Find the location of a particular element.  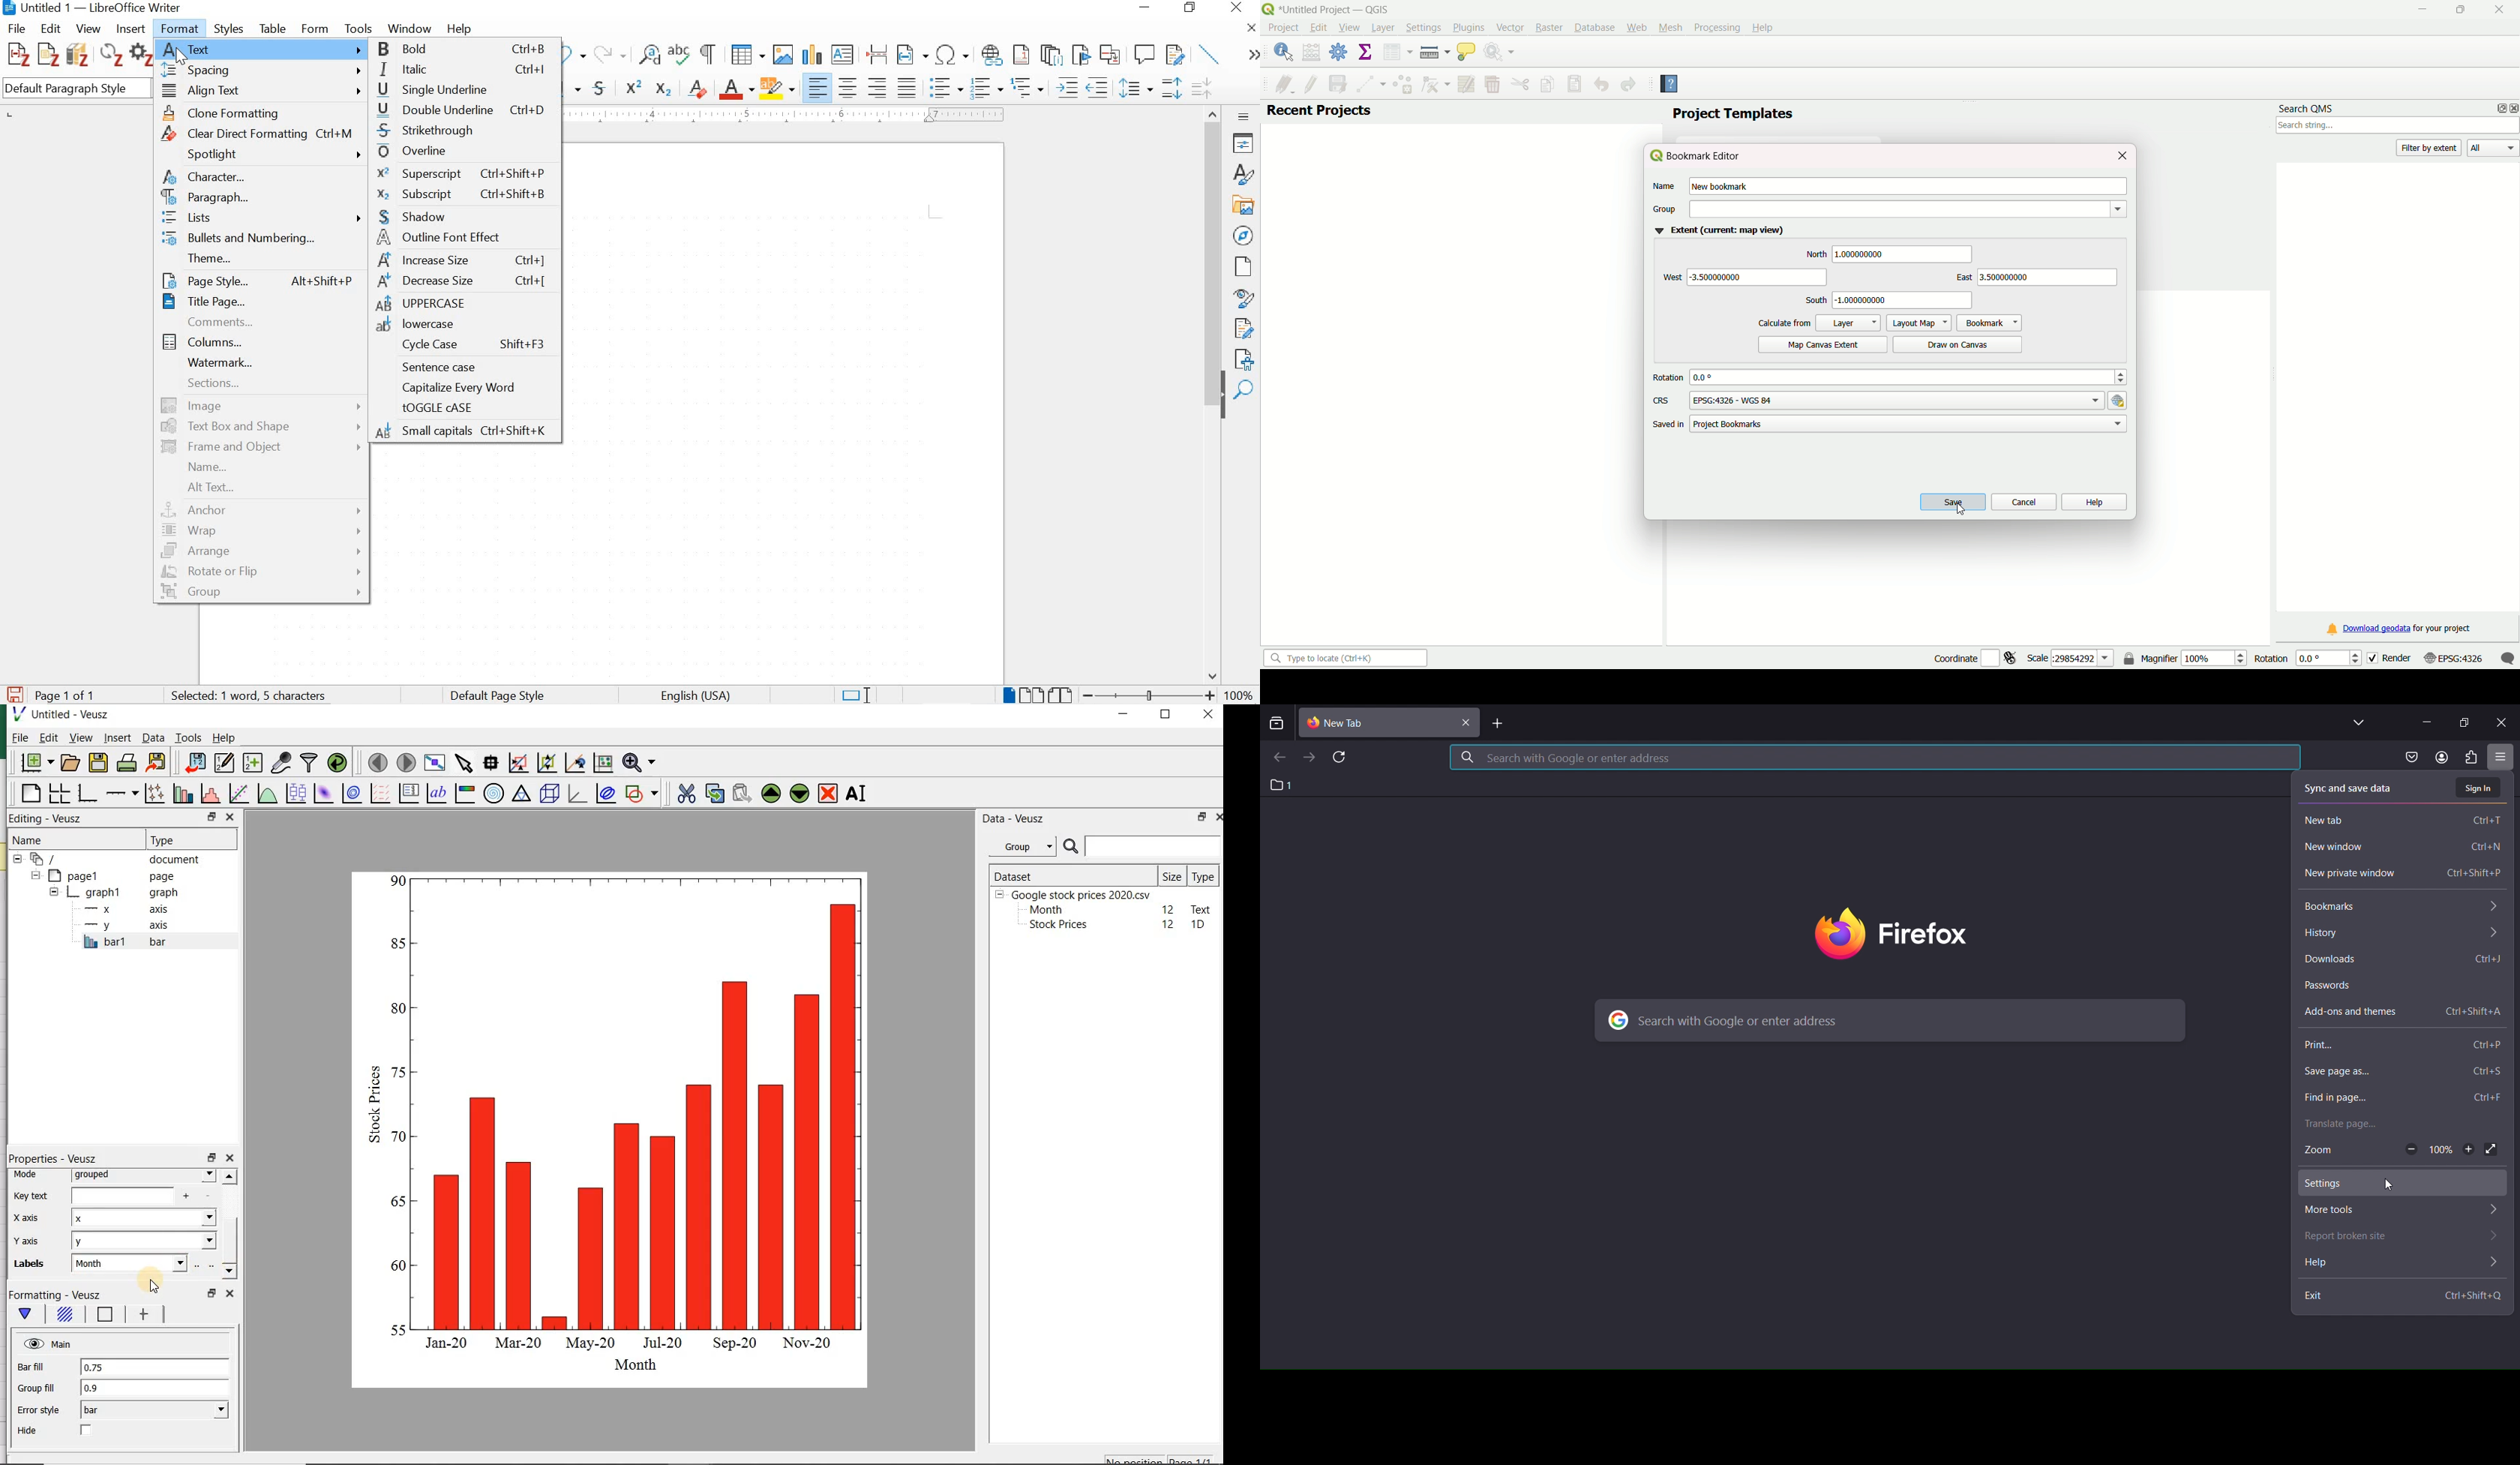

open attribute table is located at coordinates (1396, 53).